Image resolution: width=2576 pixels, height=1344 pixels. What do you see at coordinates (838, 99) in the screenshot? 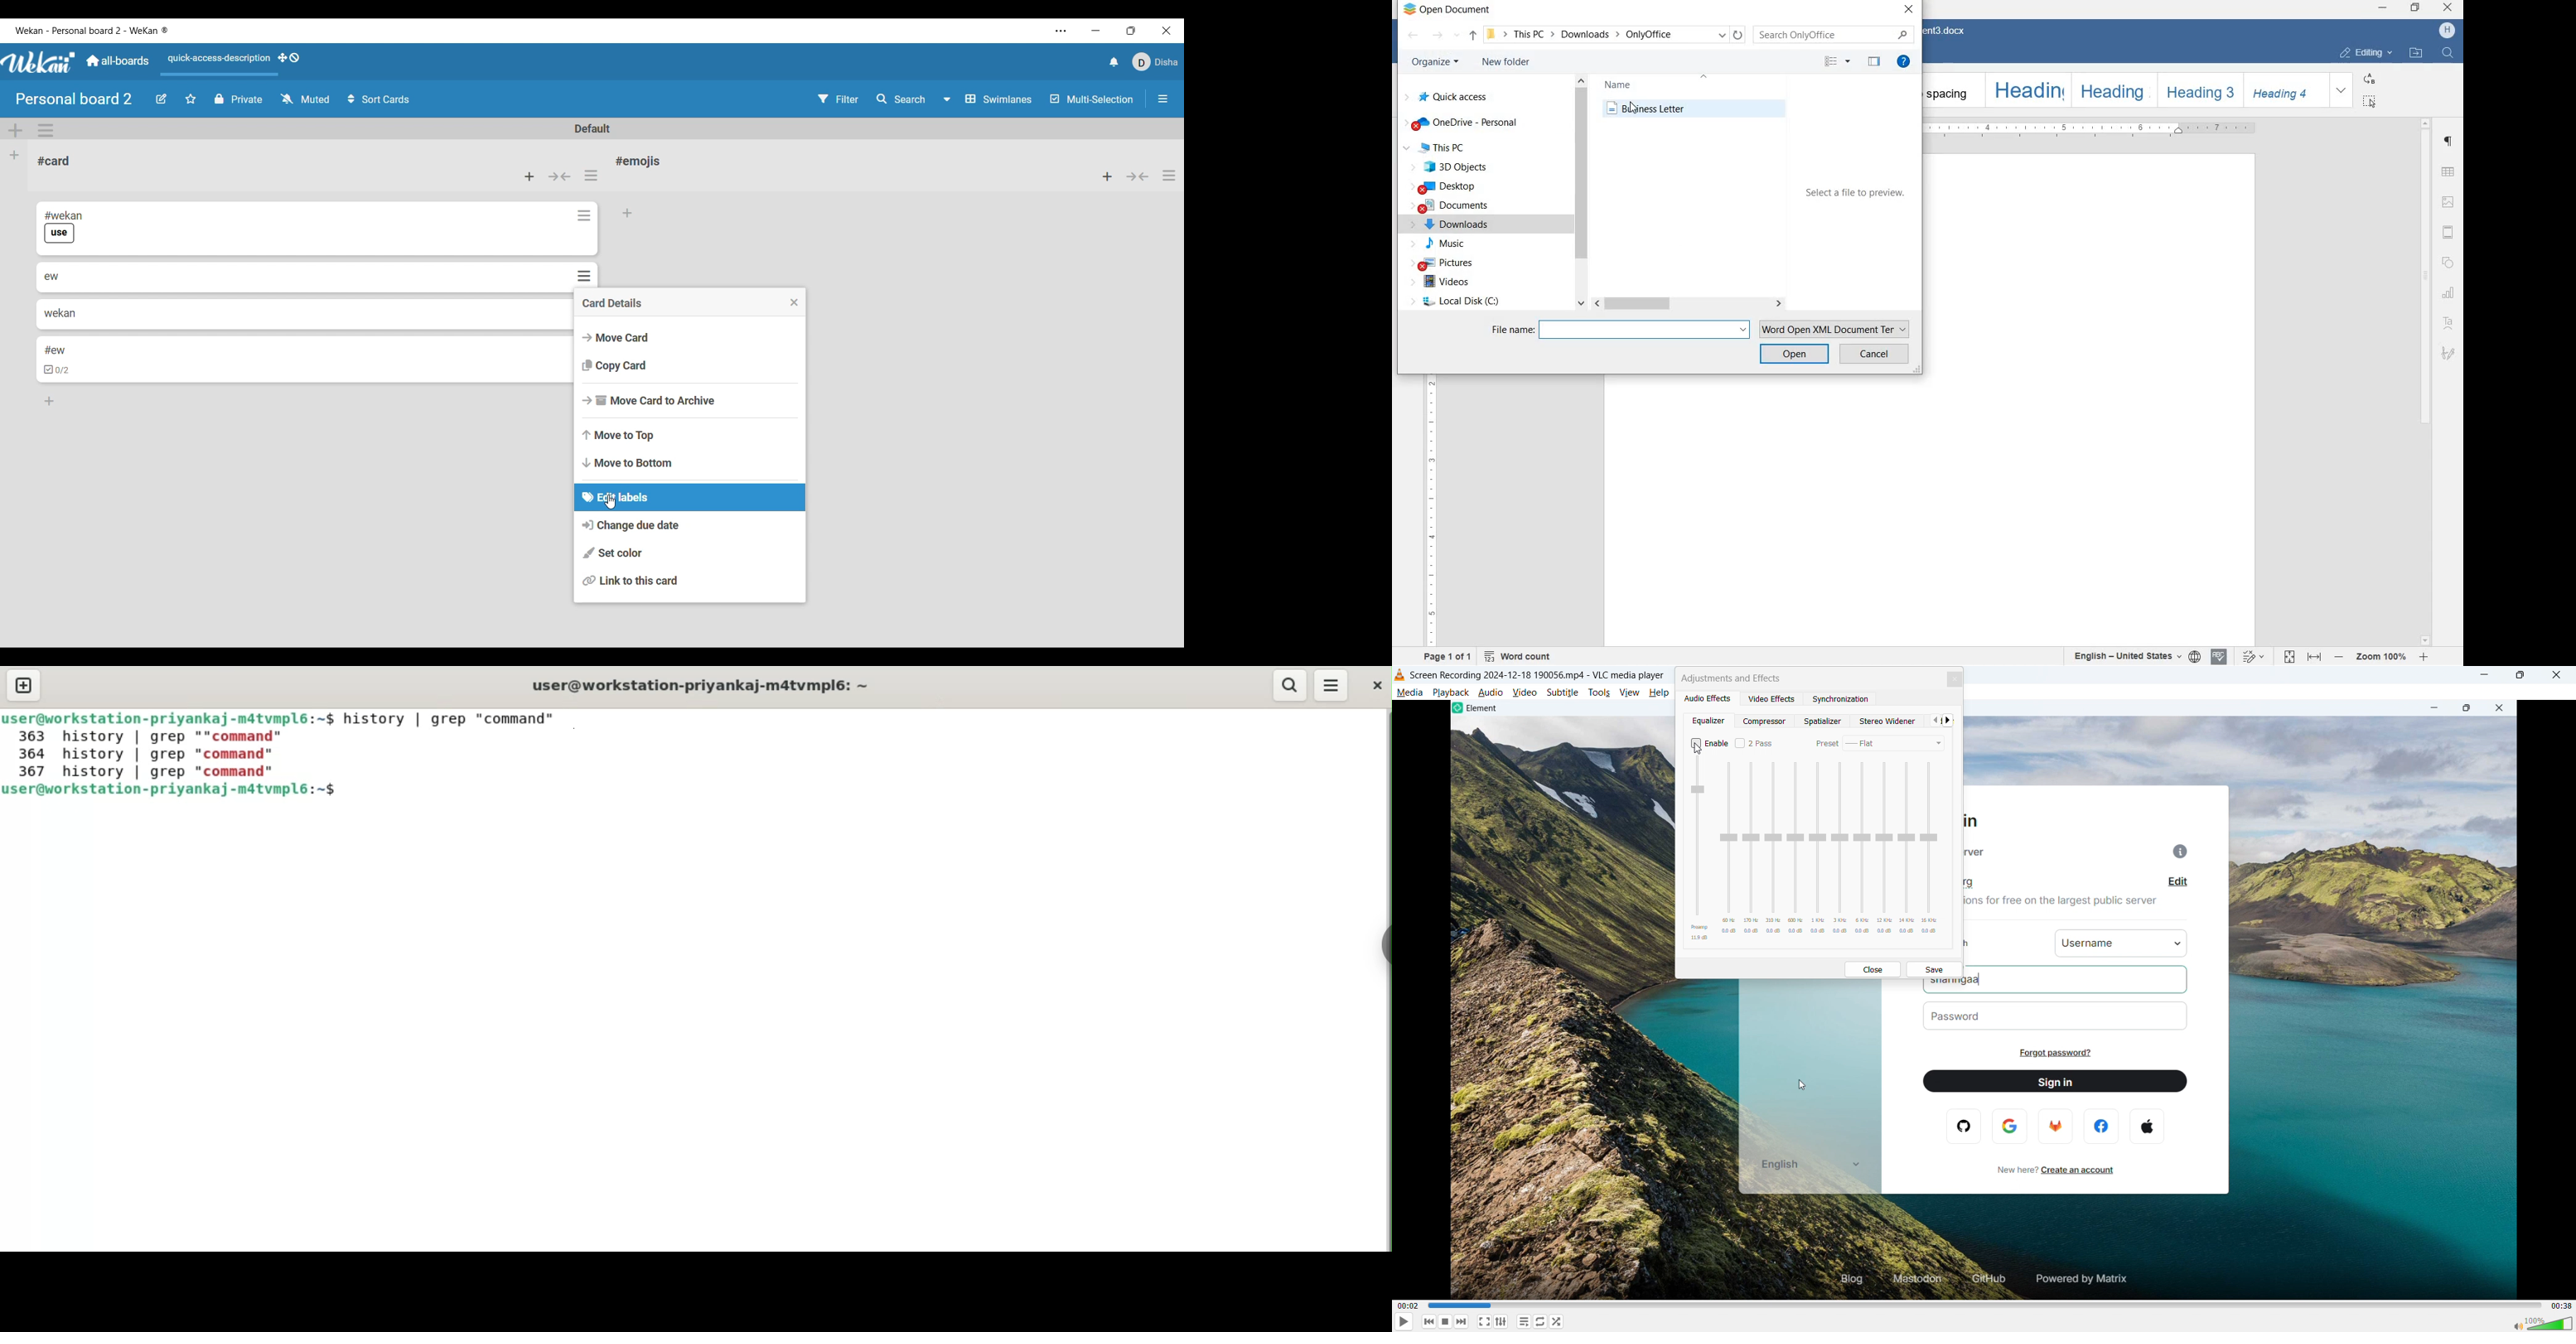
I see `Filter settings` at bounding box center [838, 99].